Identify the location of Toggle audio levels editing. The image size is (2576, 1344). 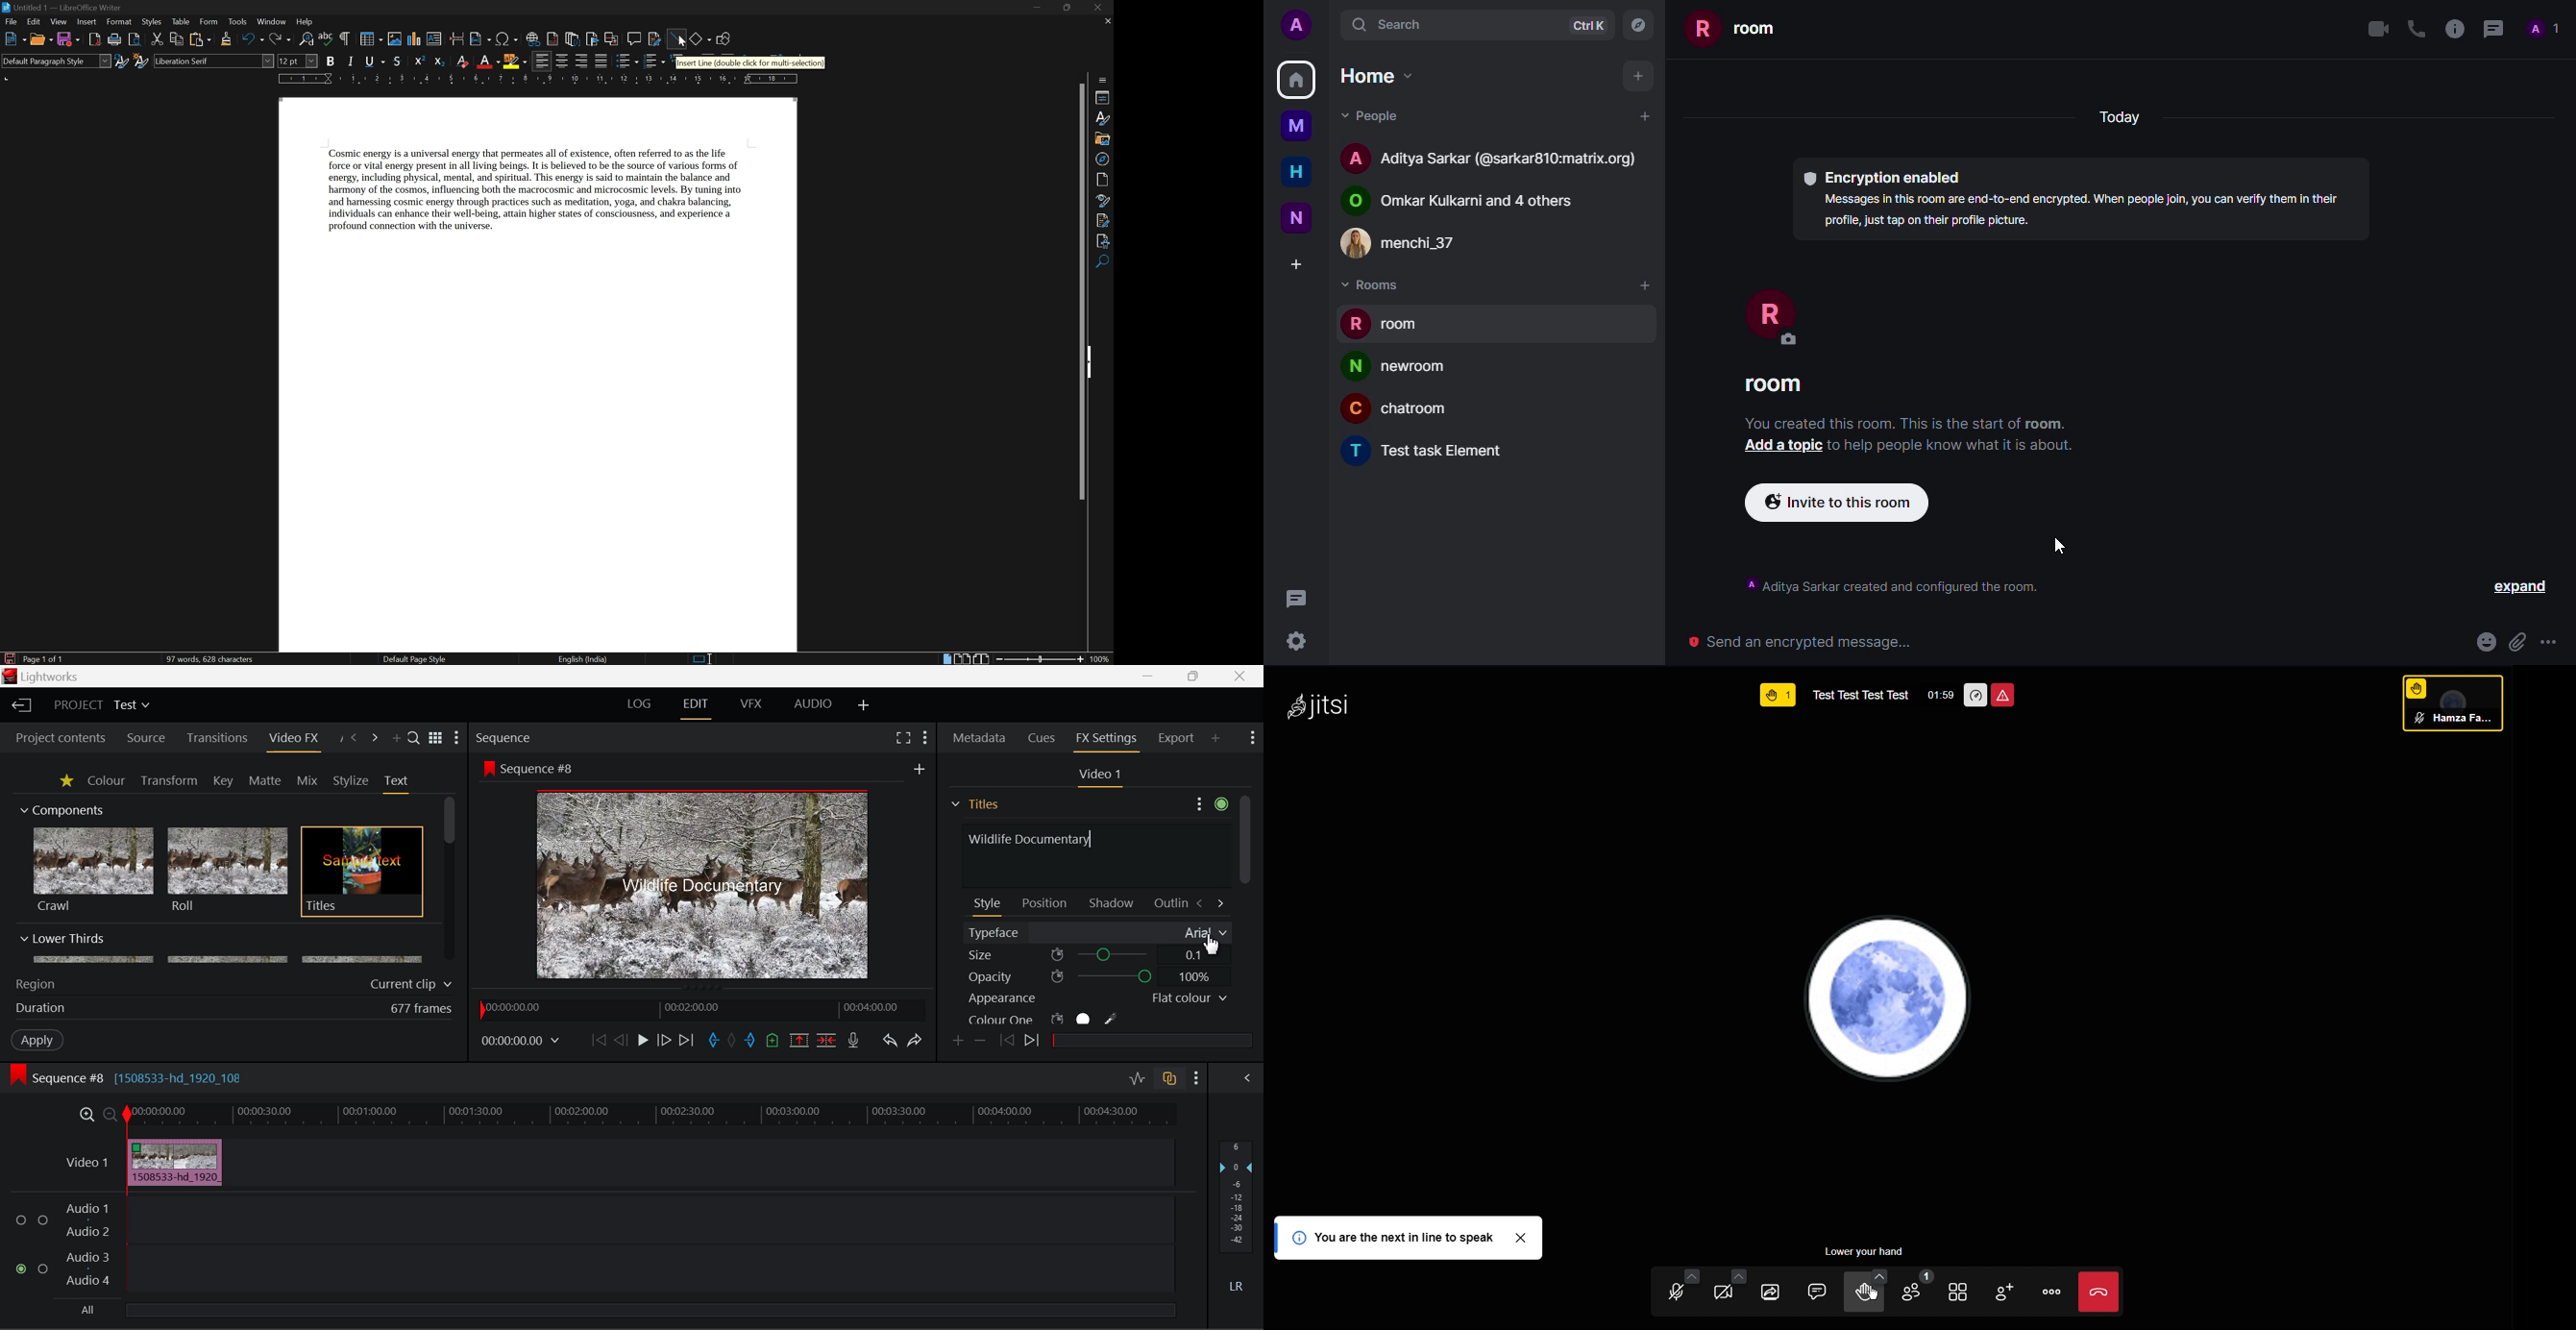
(1136, 1077).